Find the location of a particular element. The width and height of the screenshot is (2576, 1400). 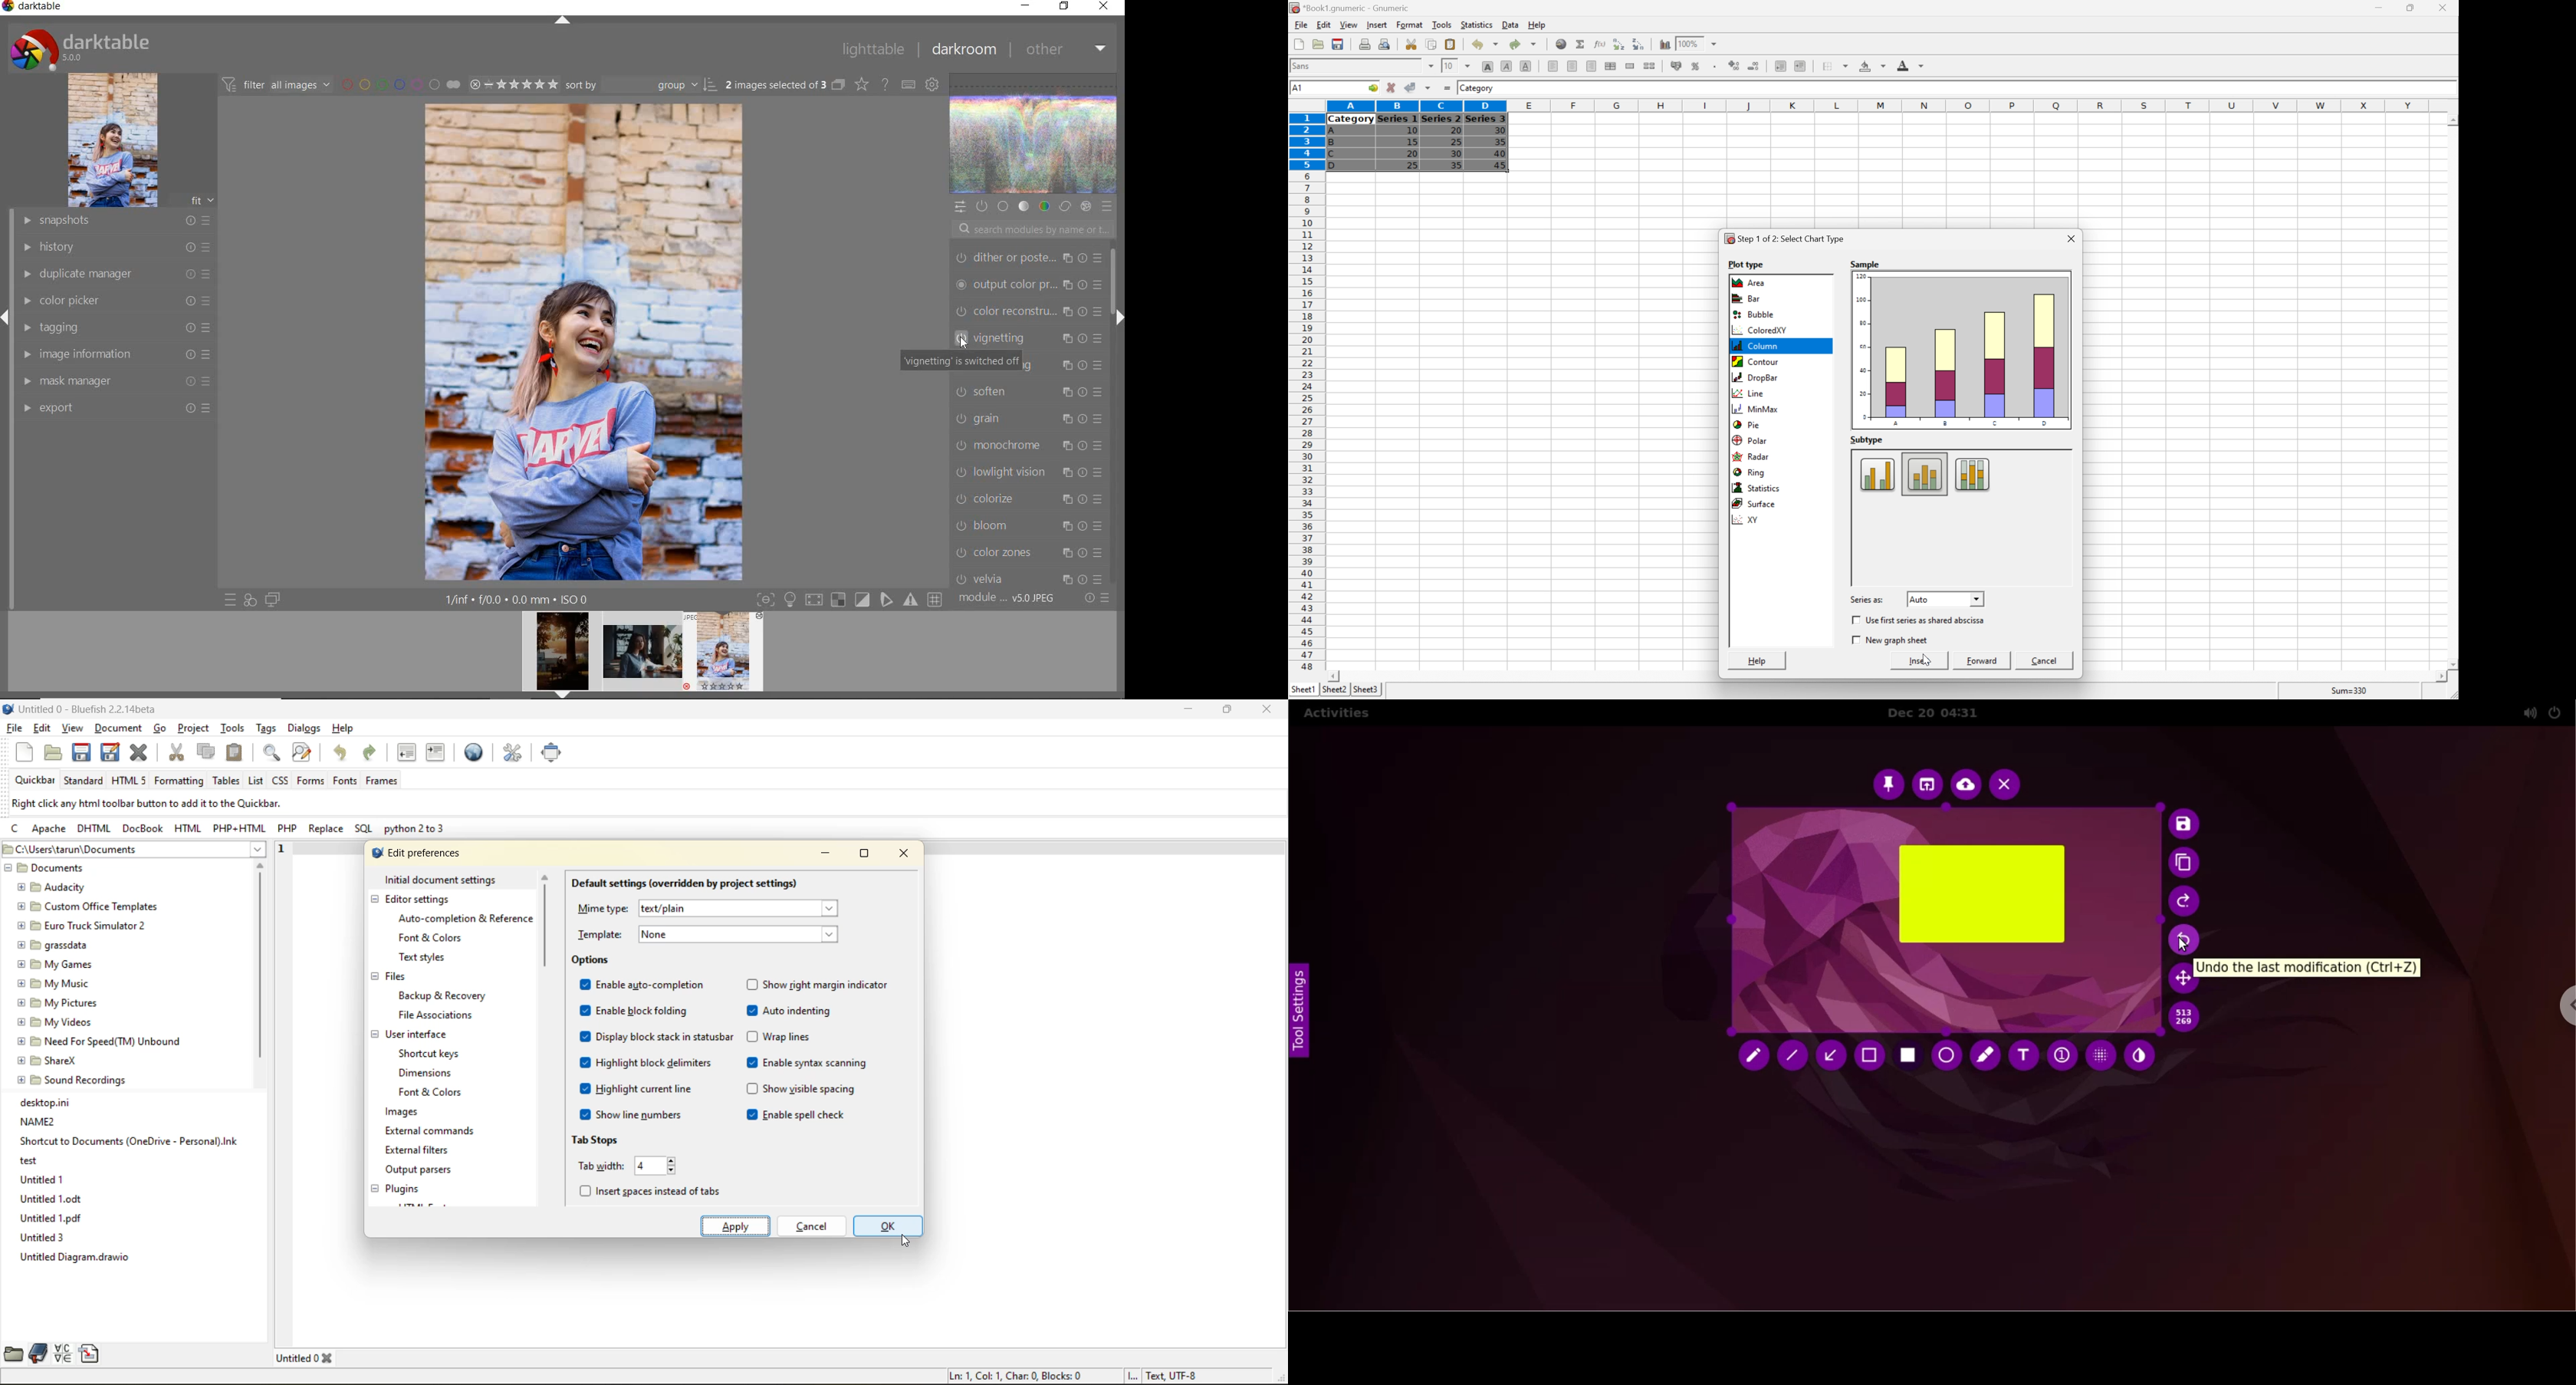

test is located at coordinates (30, 1160).